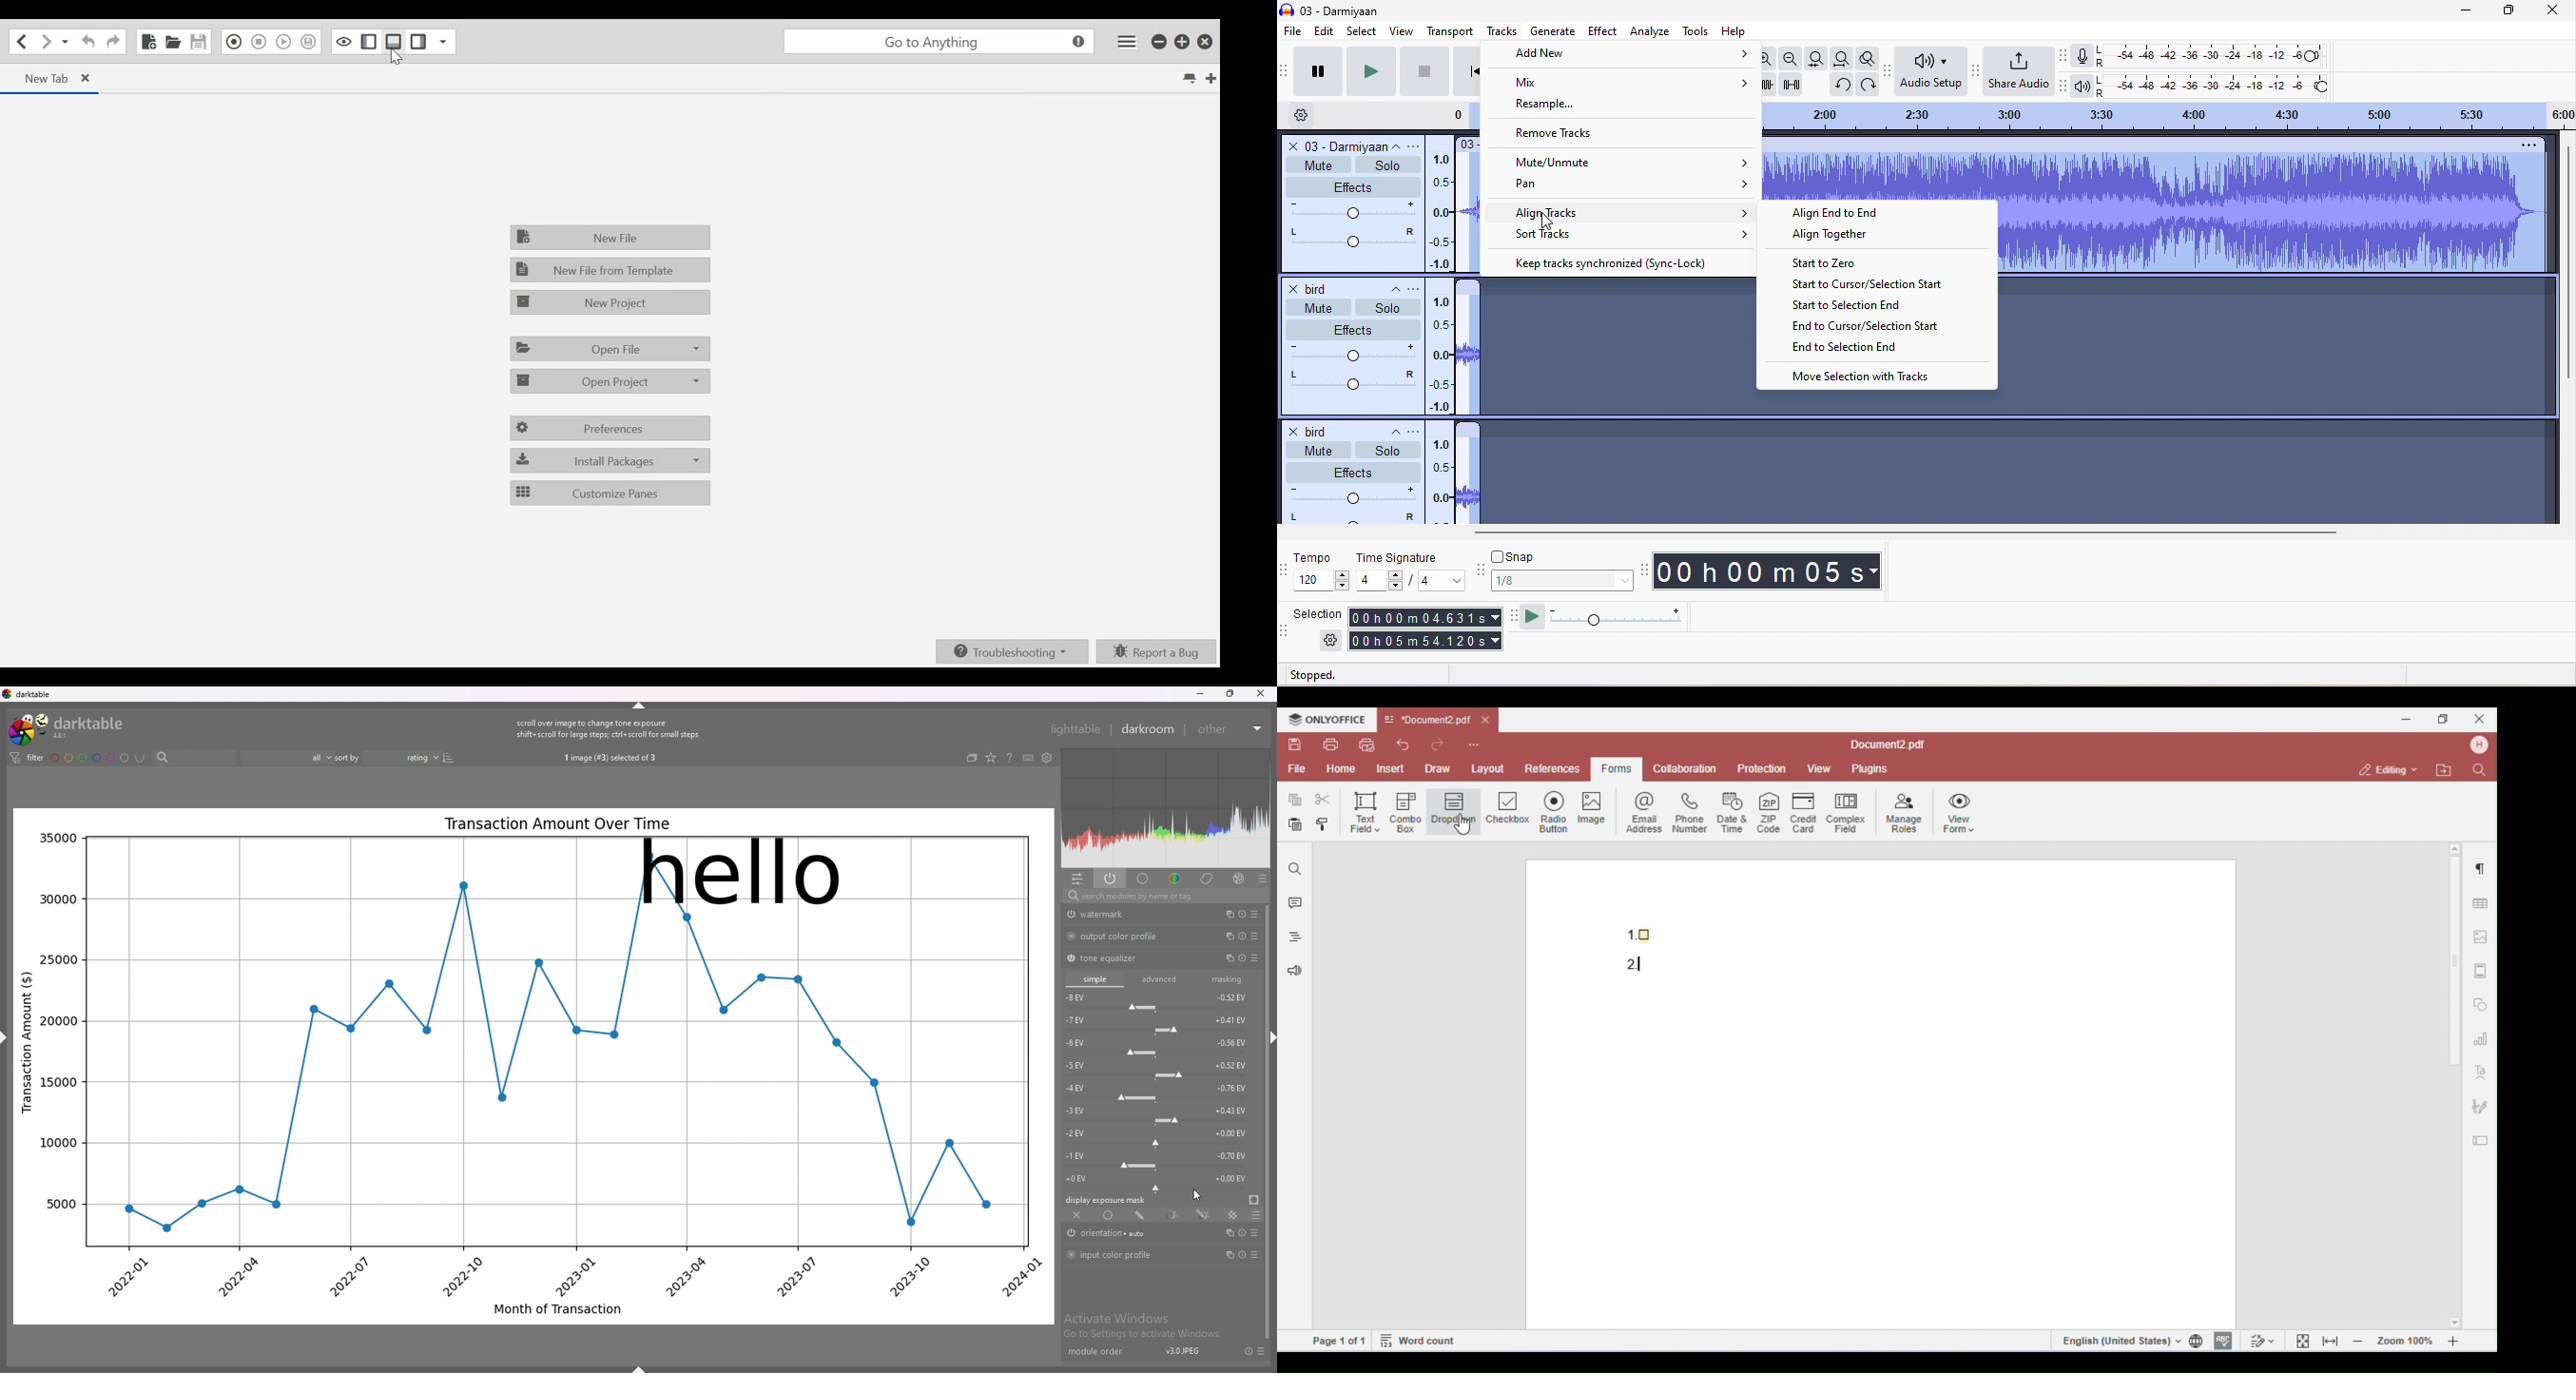 The height and width of the screenshot is (1400, 2576). Describe the element at coordinates (1419, 145) in the screenshot. I see `open menu` at that location.